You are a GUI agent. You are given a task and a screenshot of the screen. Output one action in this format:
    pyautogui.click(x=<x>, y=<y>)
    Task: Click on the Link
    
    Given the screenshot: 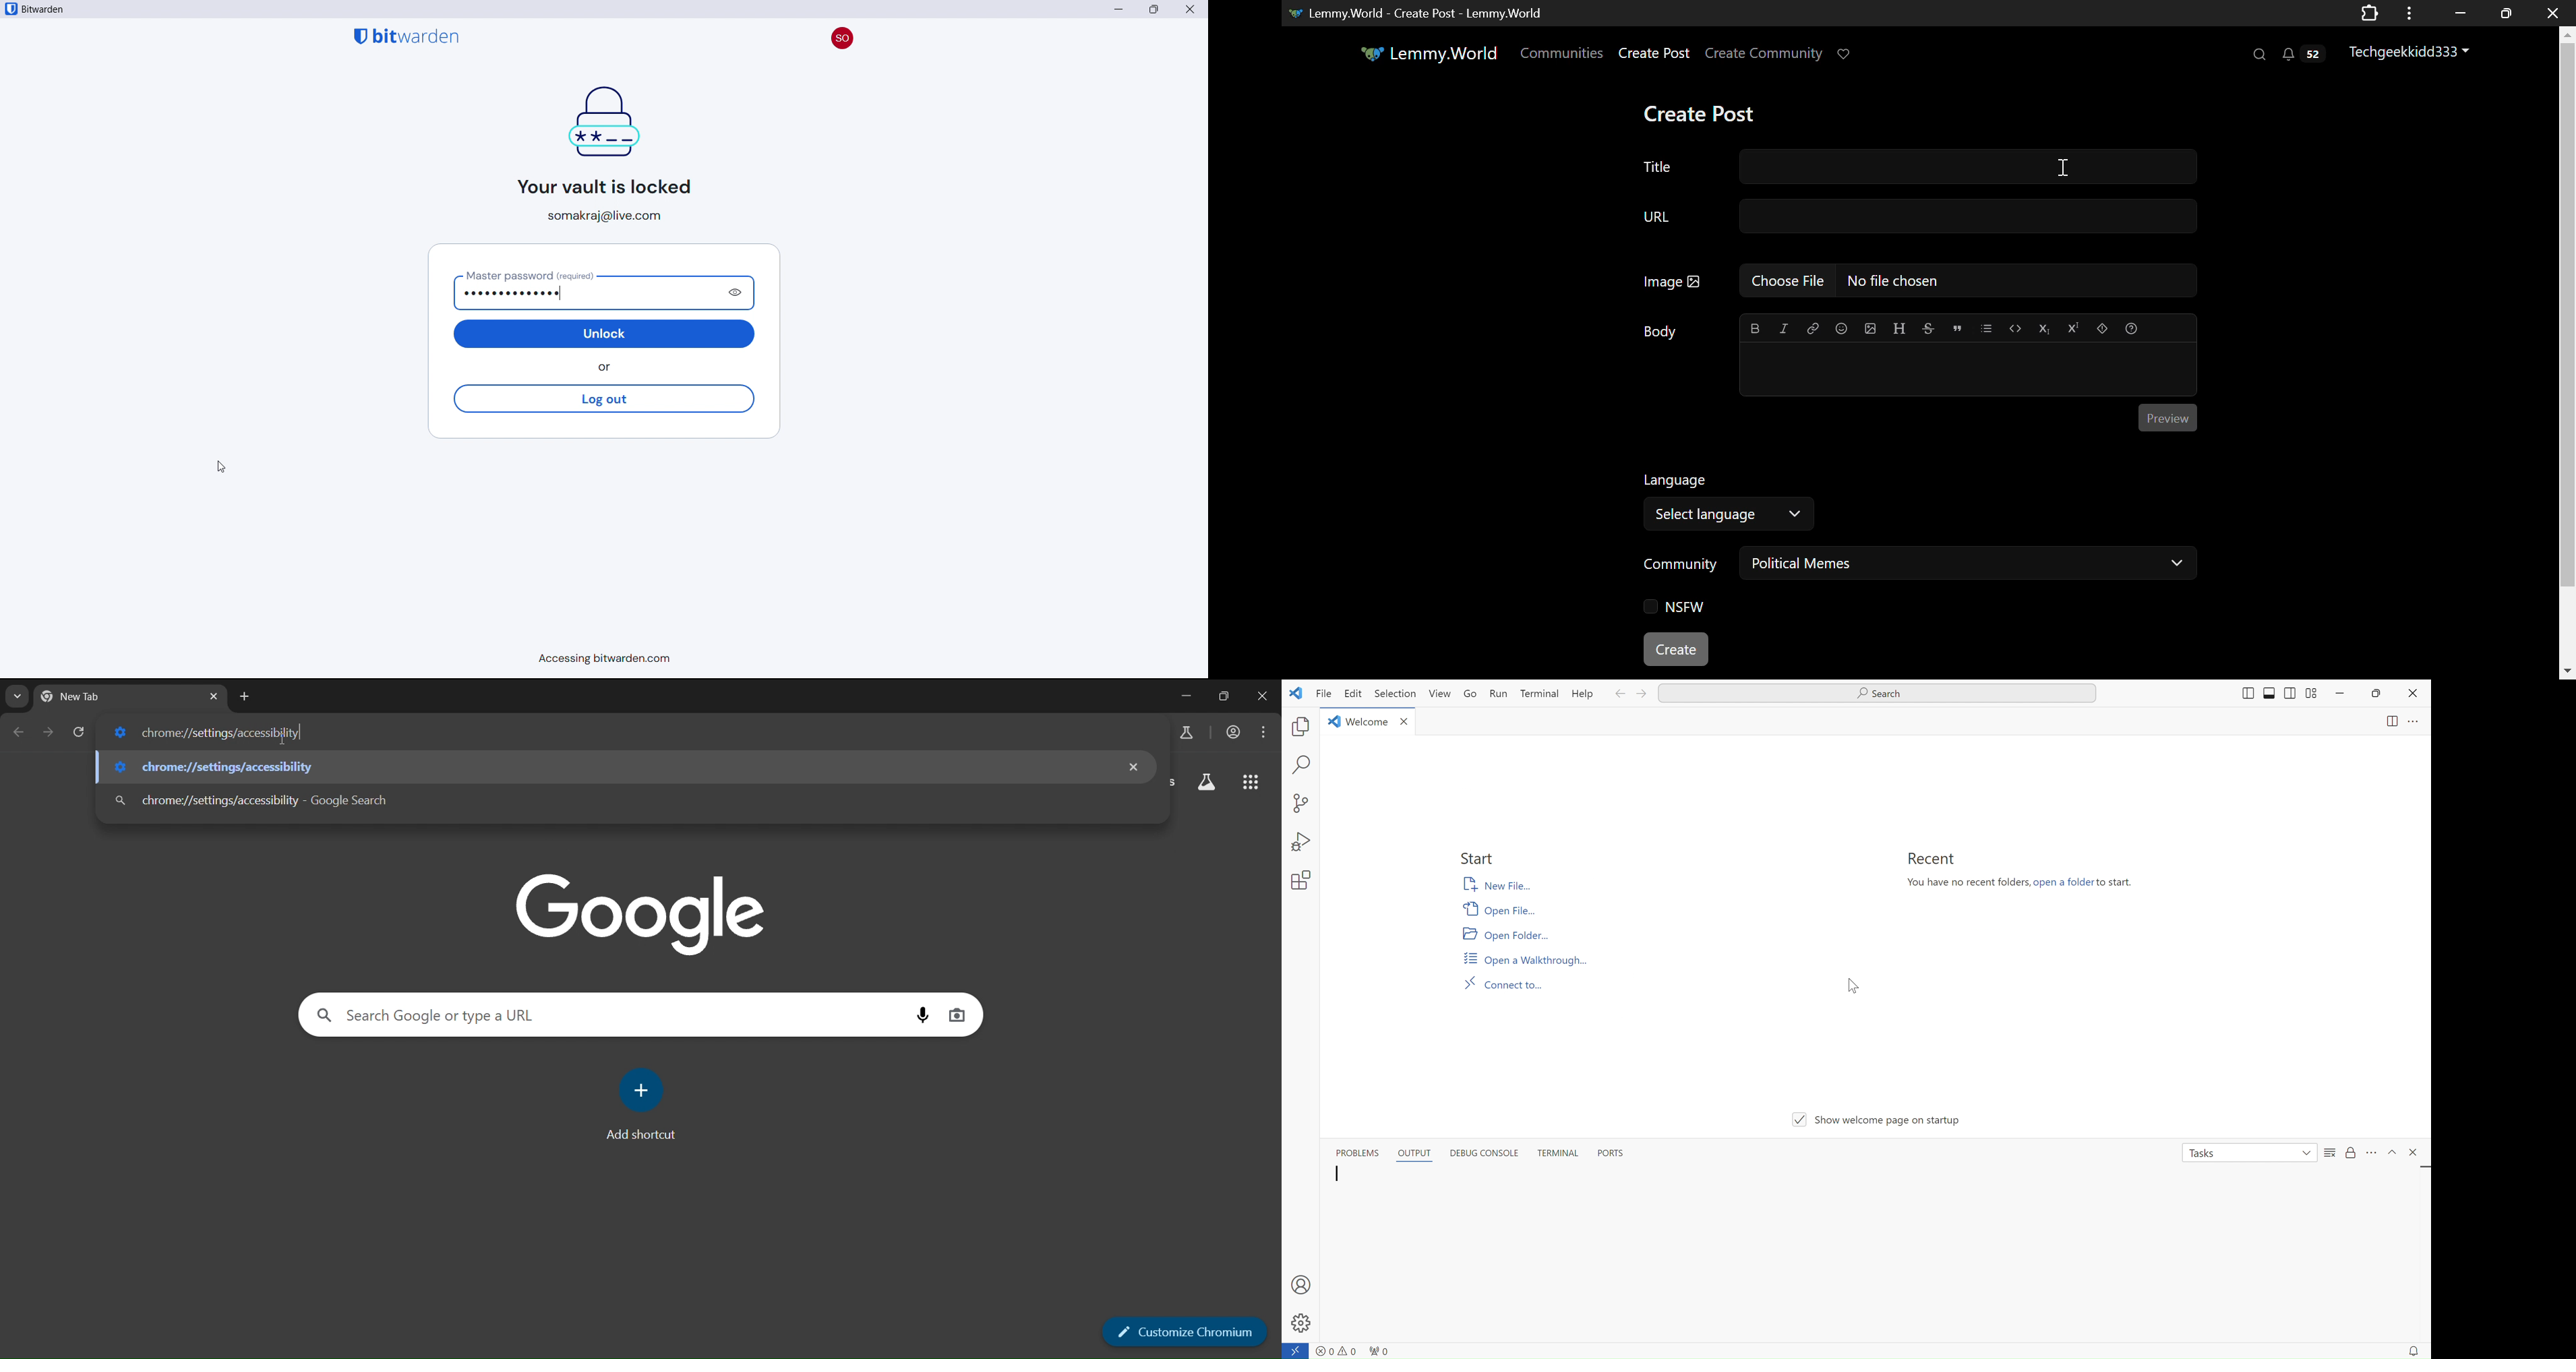 What is the action you would take?
    pyautogui.click(x=1813, y=327)
    